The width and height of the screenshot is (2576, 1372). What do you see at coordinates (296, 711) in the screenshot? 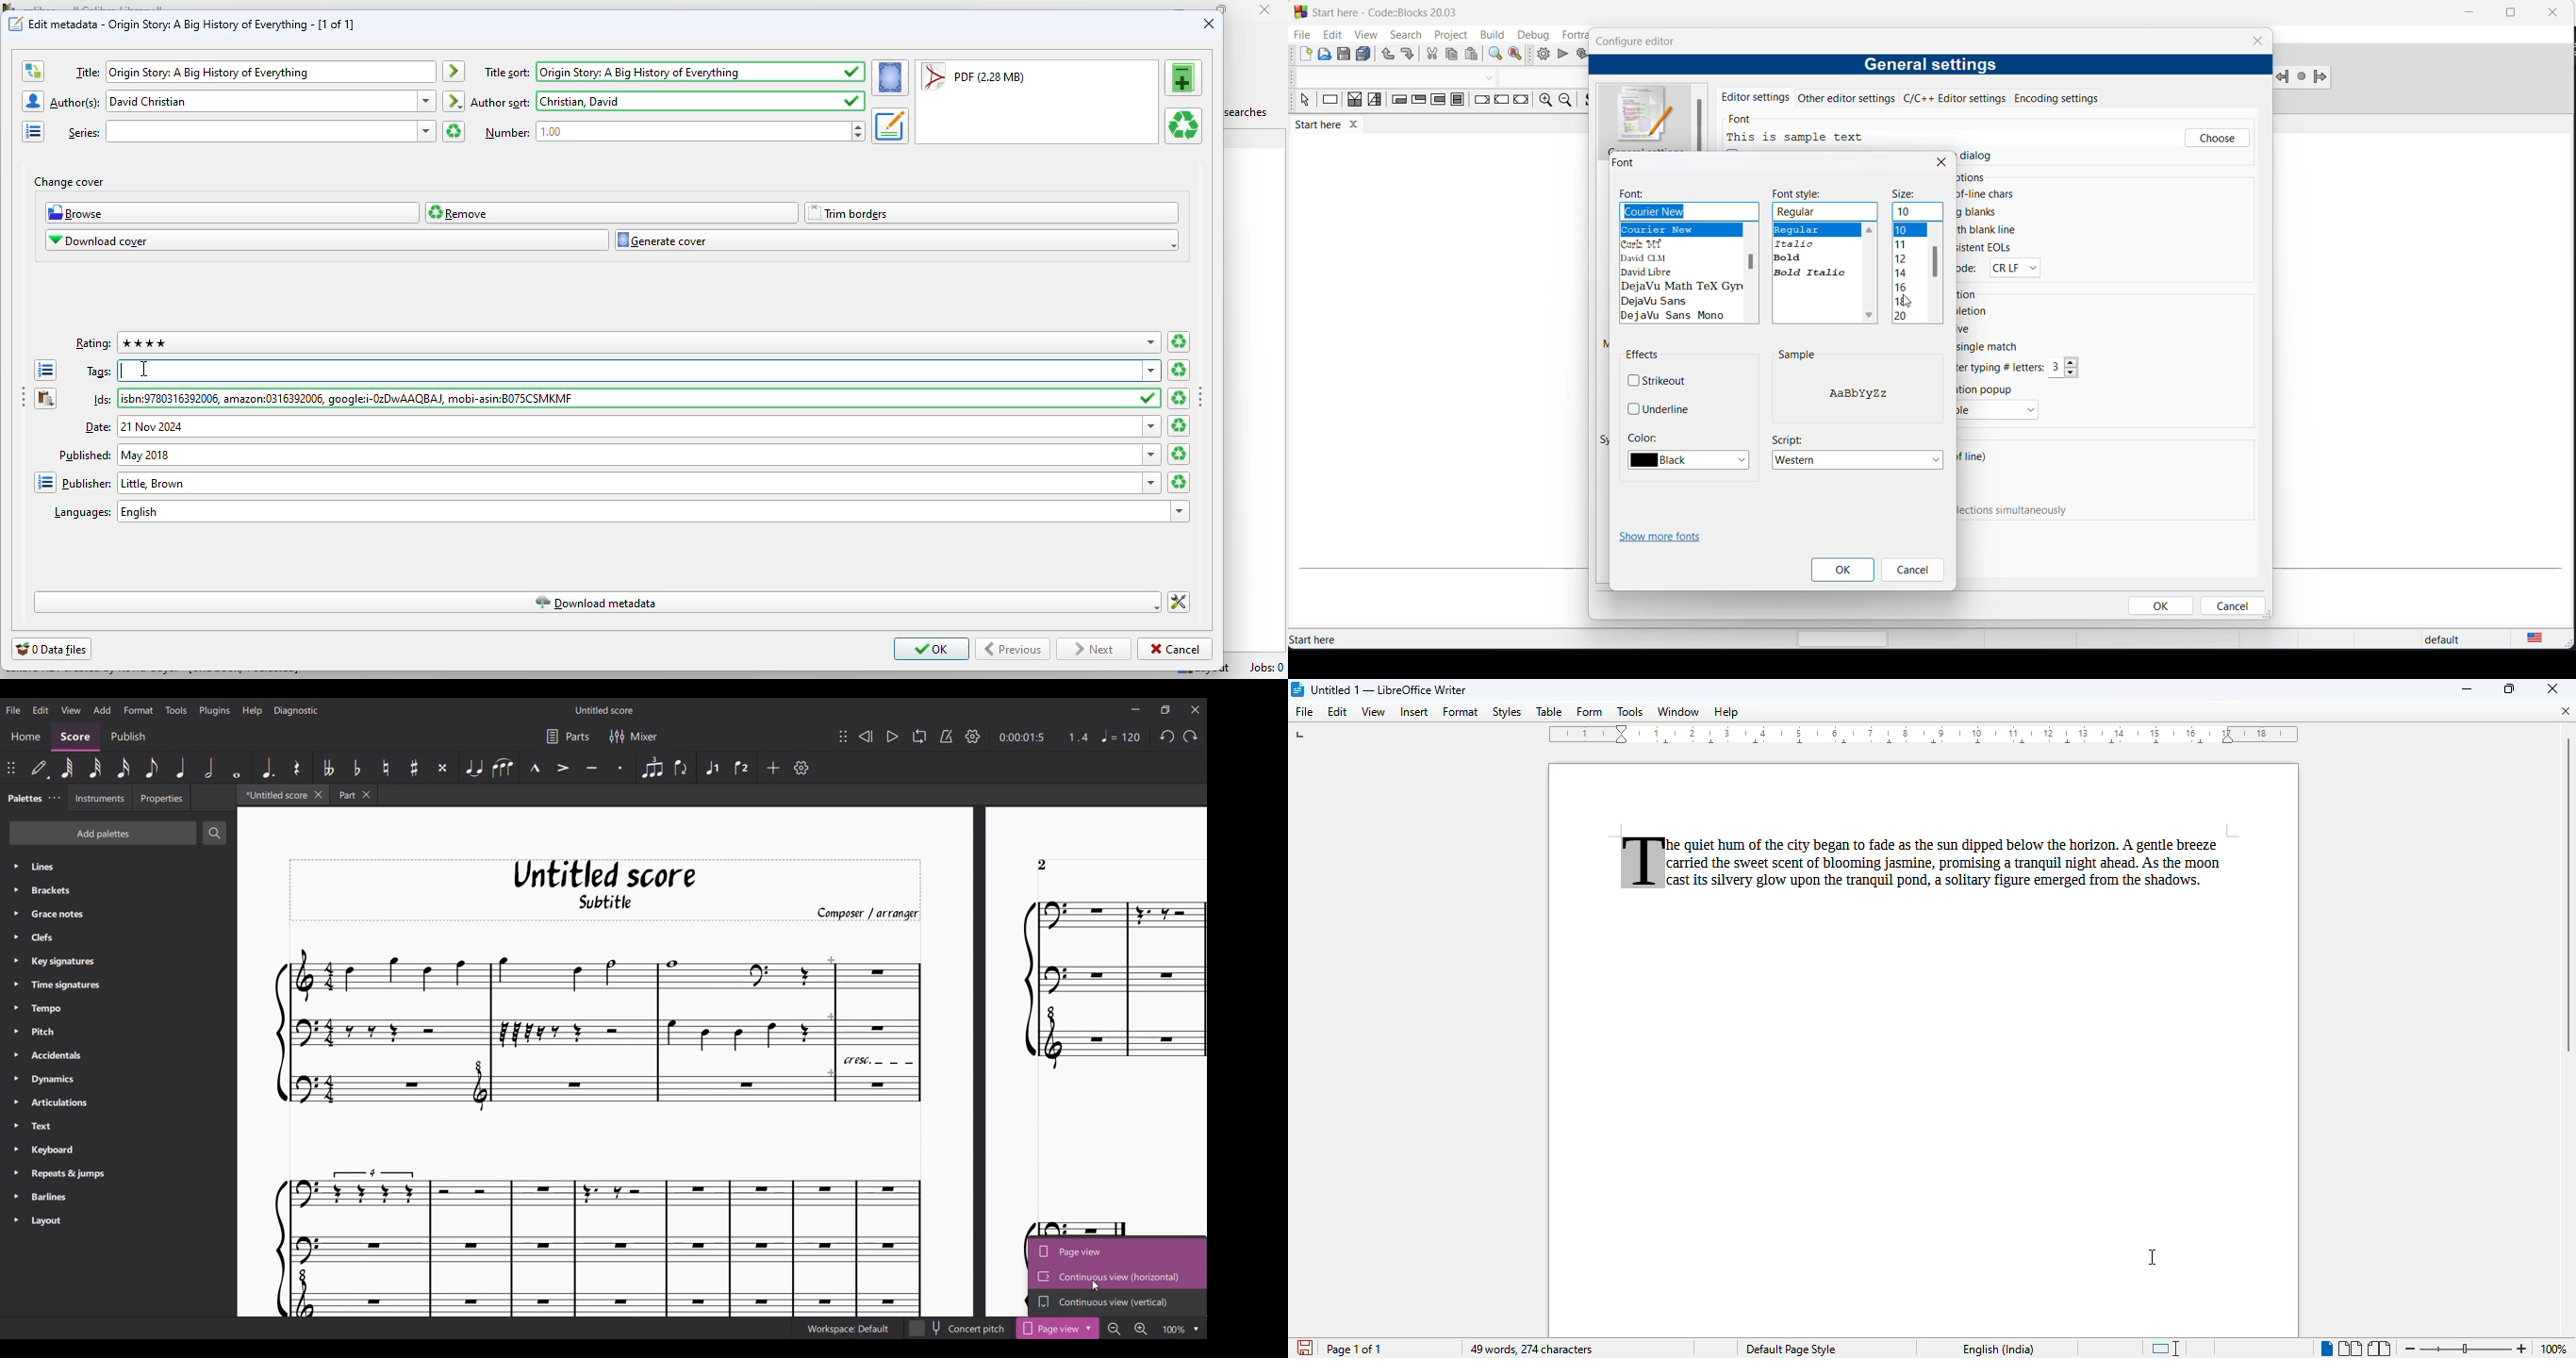
I see `Diagnostic menu` at bounding box center [296, 711].